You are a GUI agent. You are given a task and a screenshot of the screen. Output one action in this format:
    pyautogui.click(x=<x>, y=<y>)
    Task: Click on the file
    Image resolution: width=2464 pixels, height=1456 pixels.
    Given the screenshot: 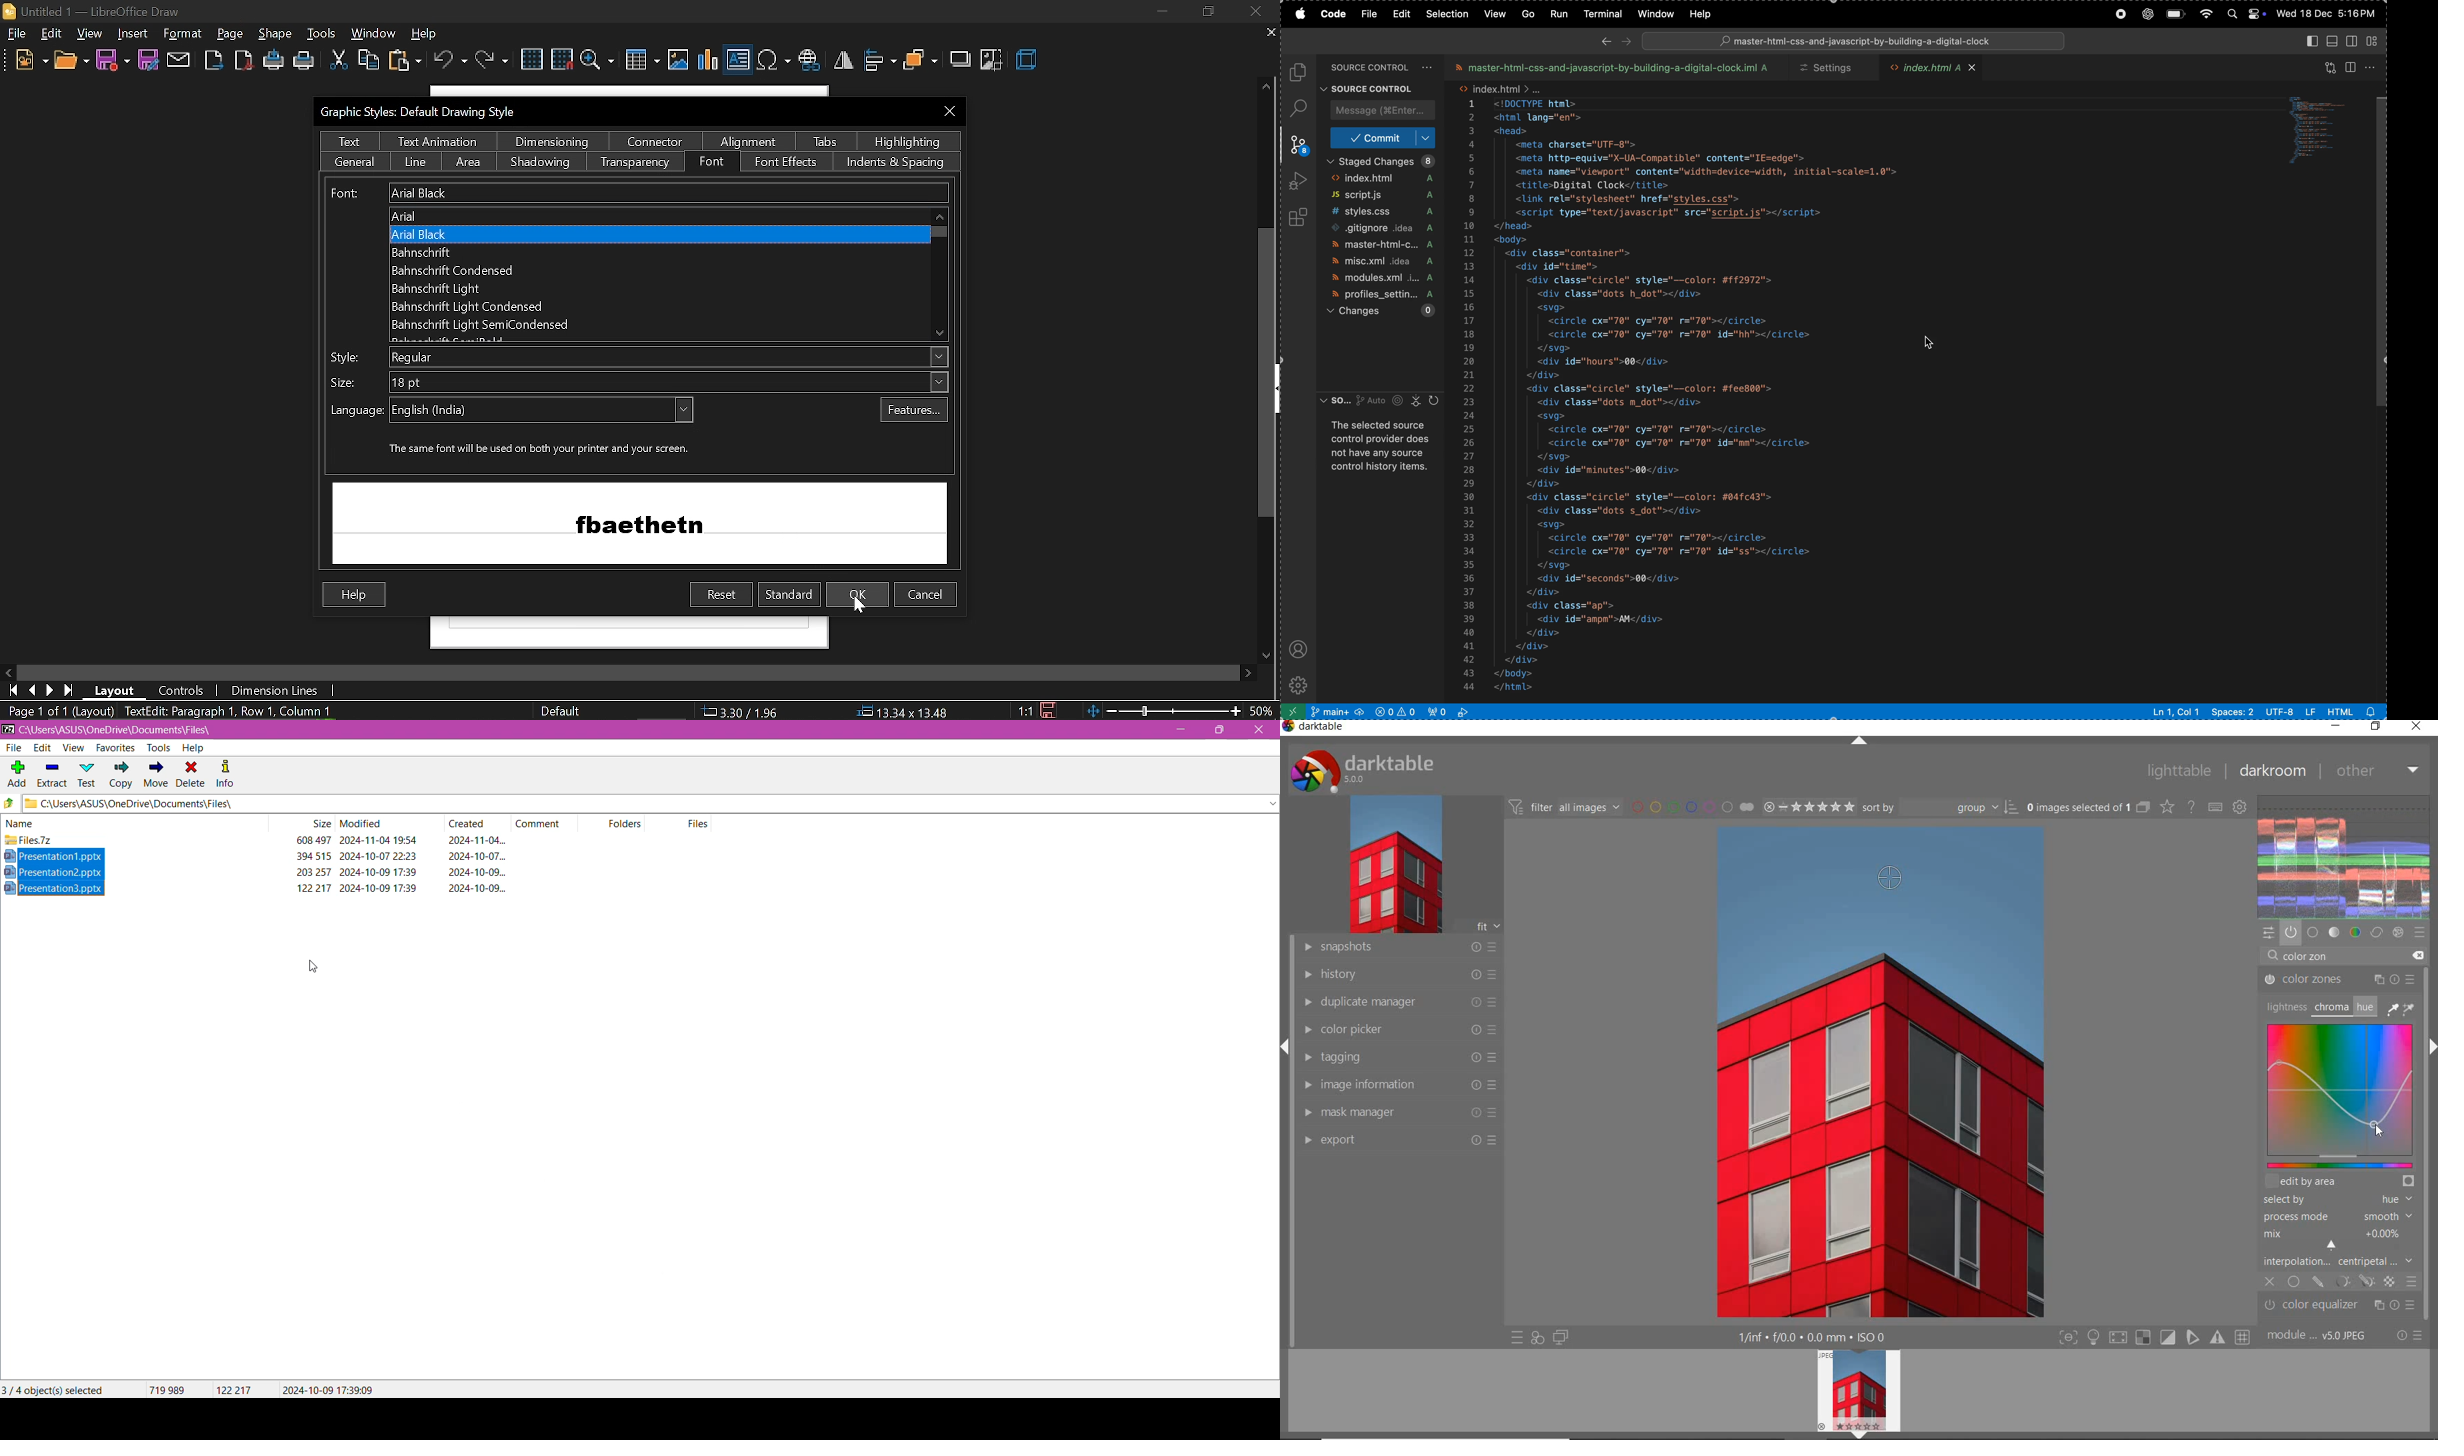 What is the action you would take?
    pyautogui.click(x=1371, y=14)
    